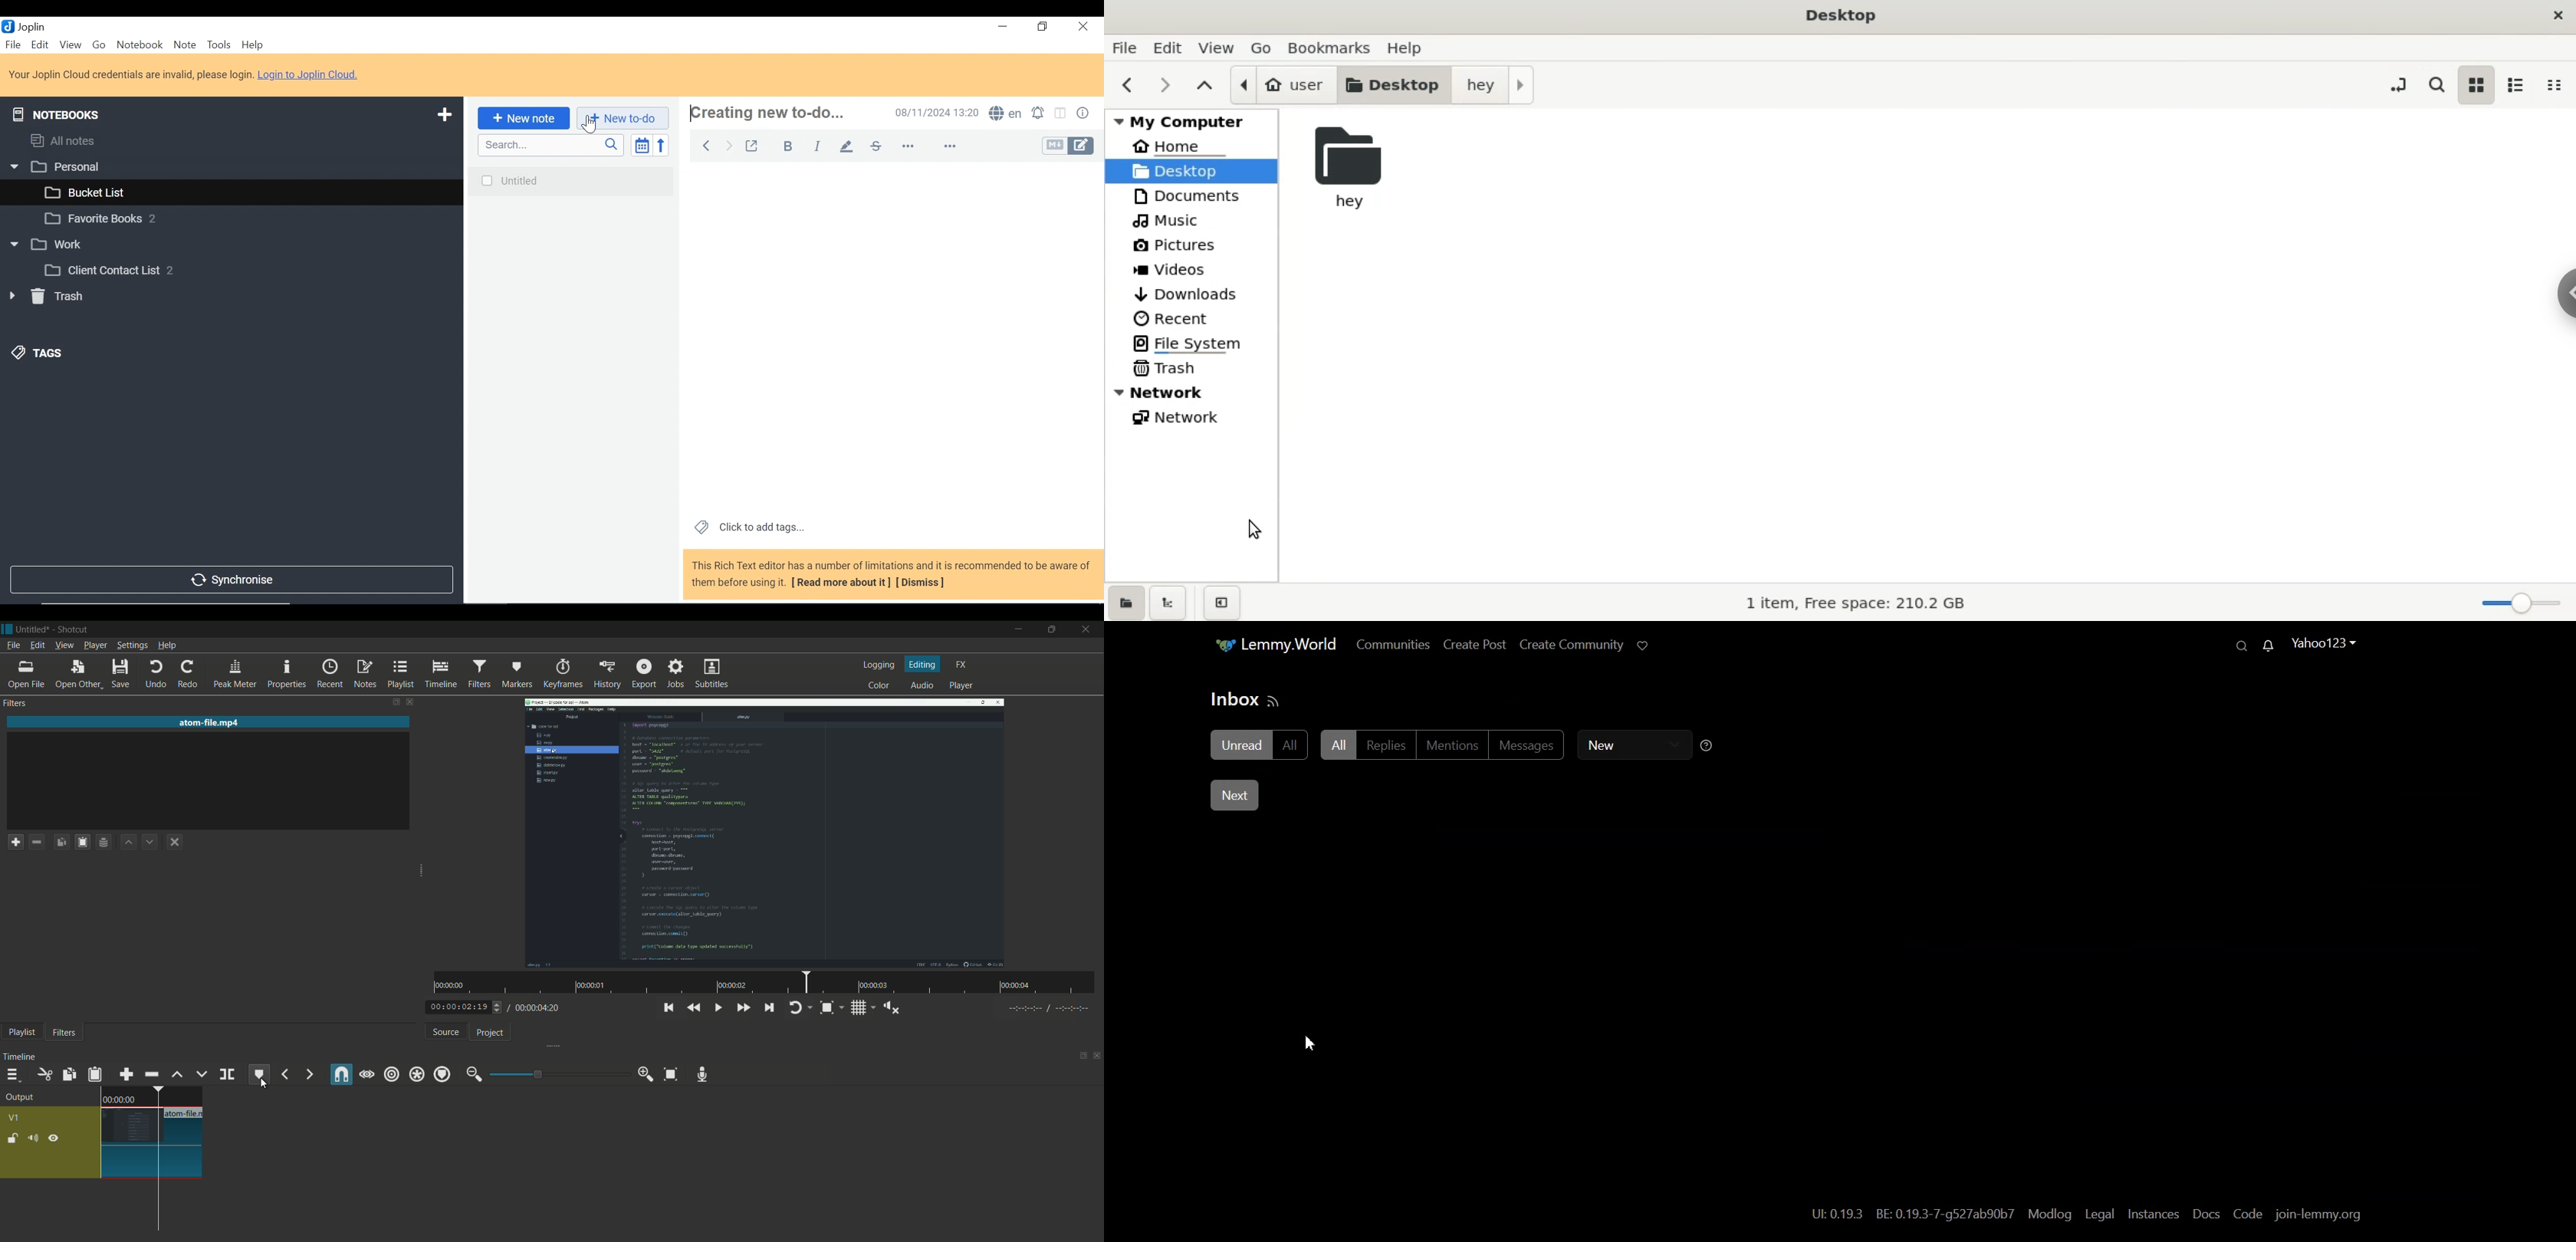 The height and width of the screenshot is (1260, 2576). What do you see at coordinates (151, 1075) in the screenshot?
I see `ripple delete` at bounding box center [151, 1075].